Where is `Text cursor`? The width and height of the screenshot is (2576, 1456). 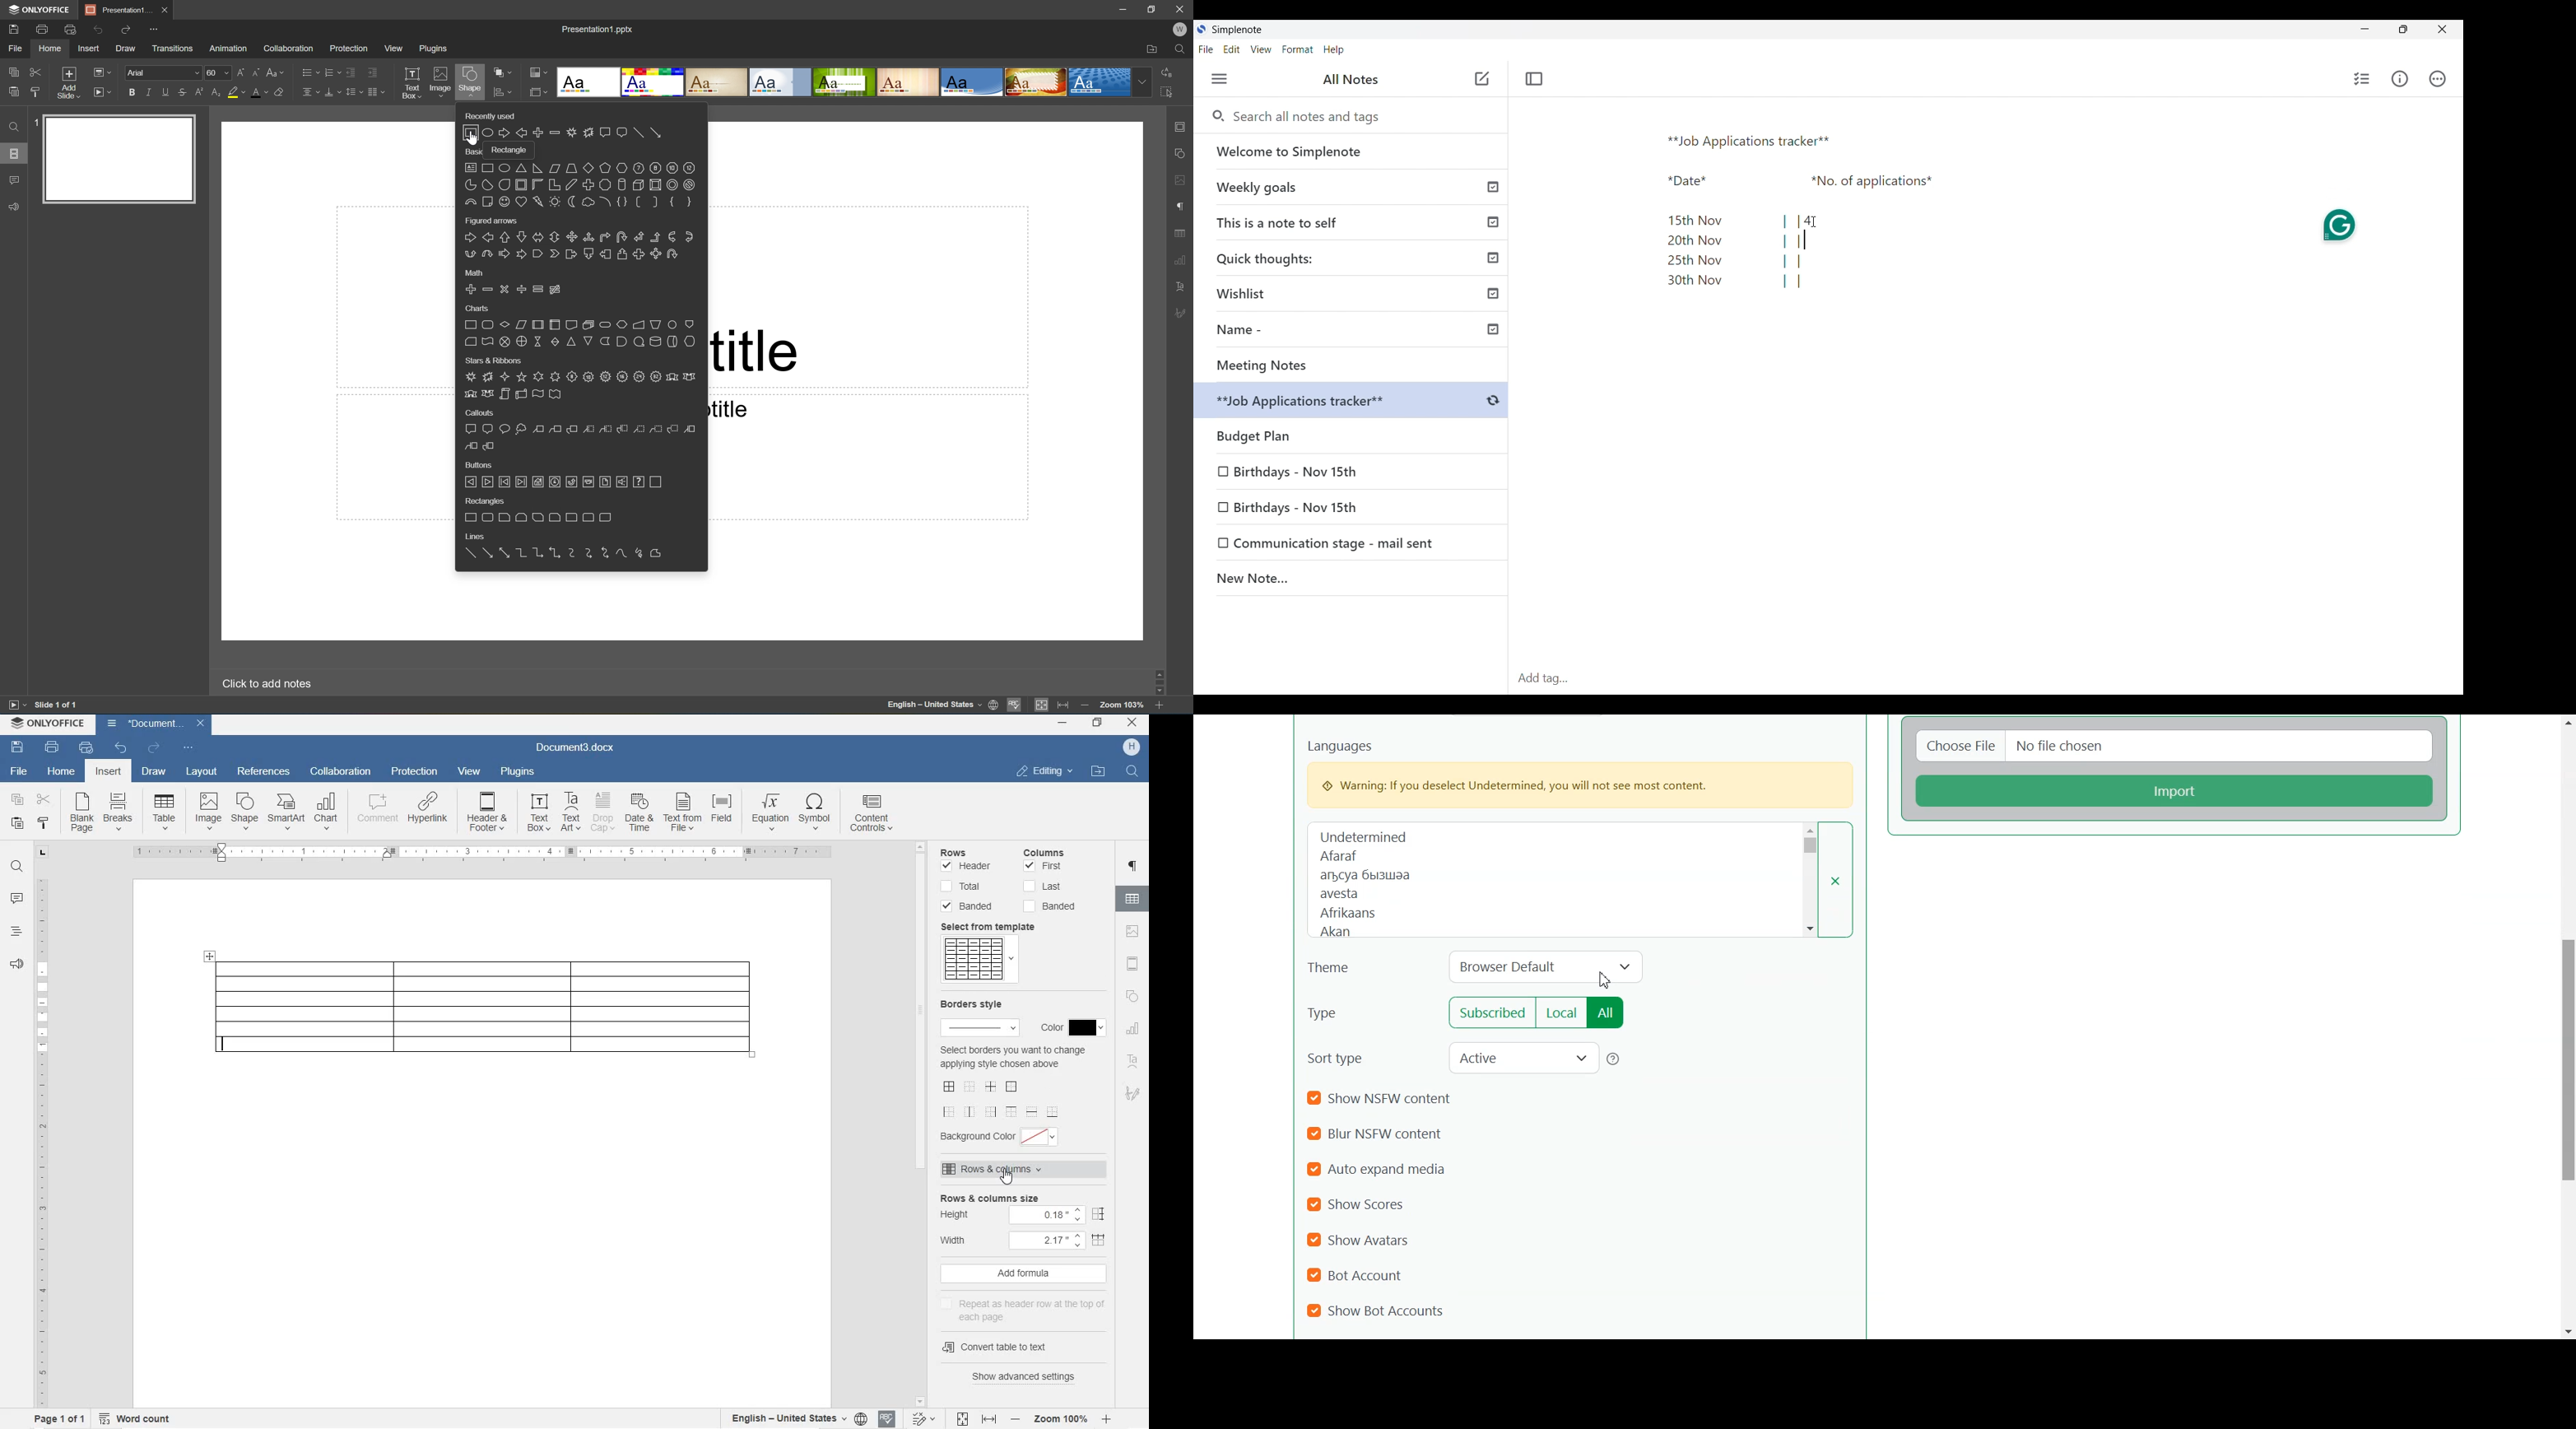 Text cursor is located at coordinates (1805, 240).